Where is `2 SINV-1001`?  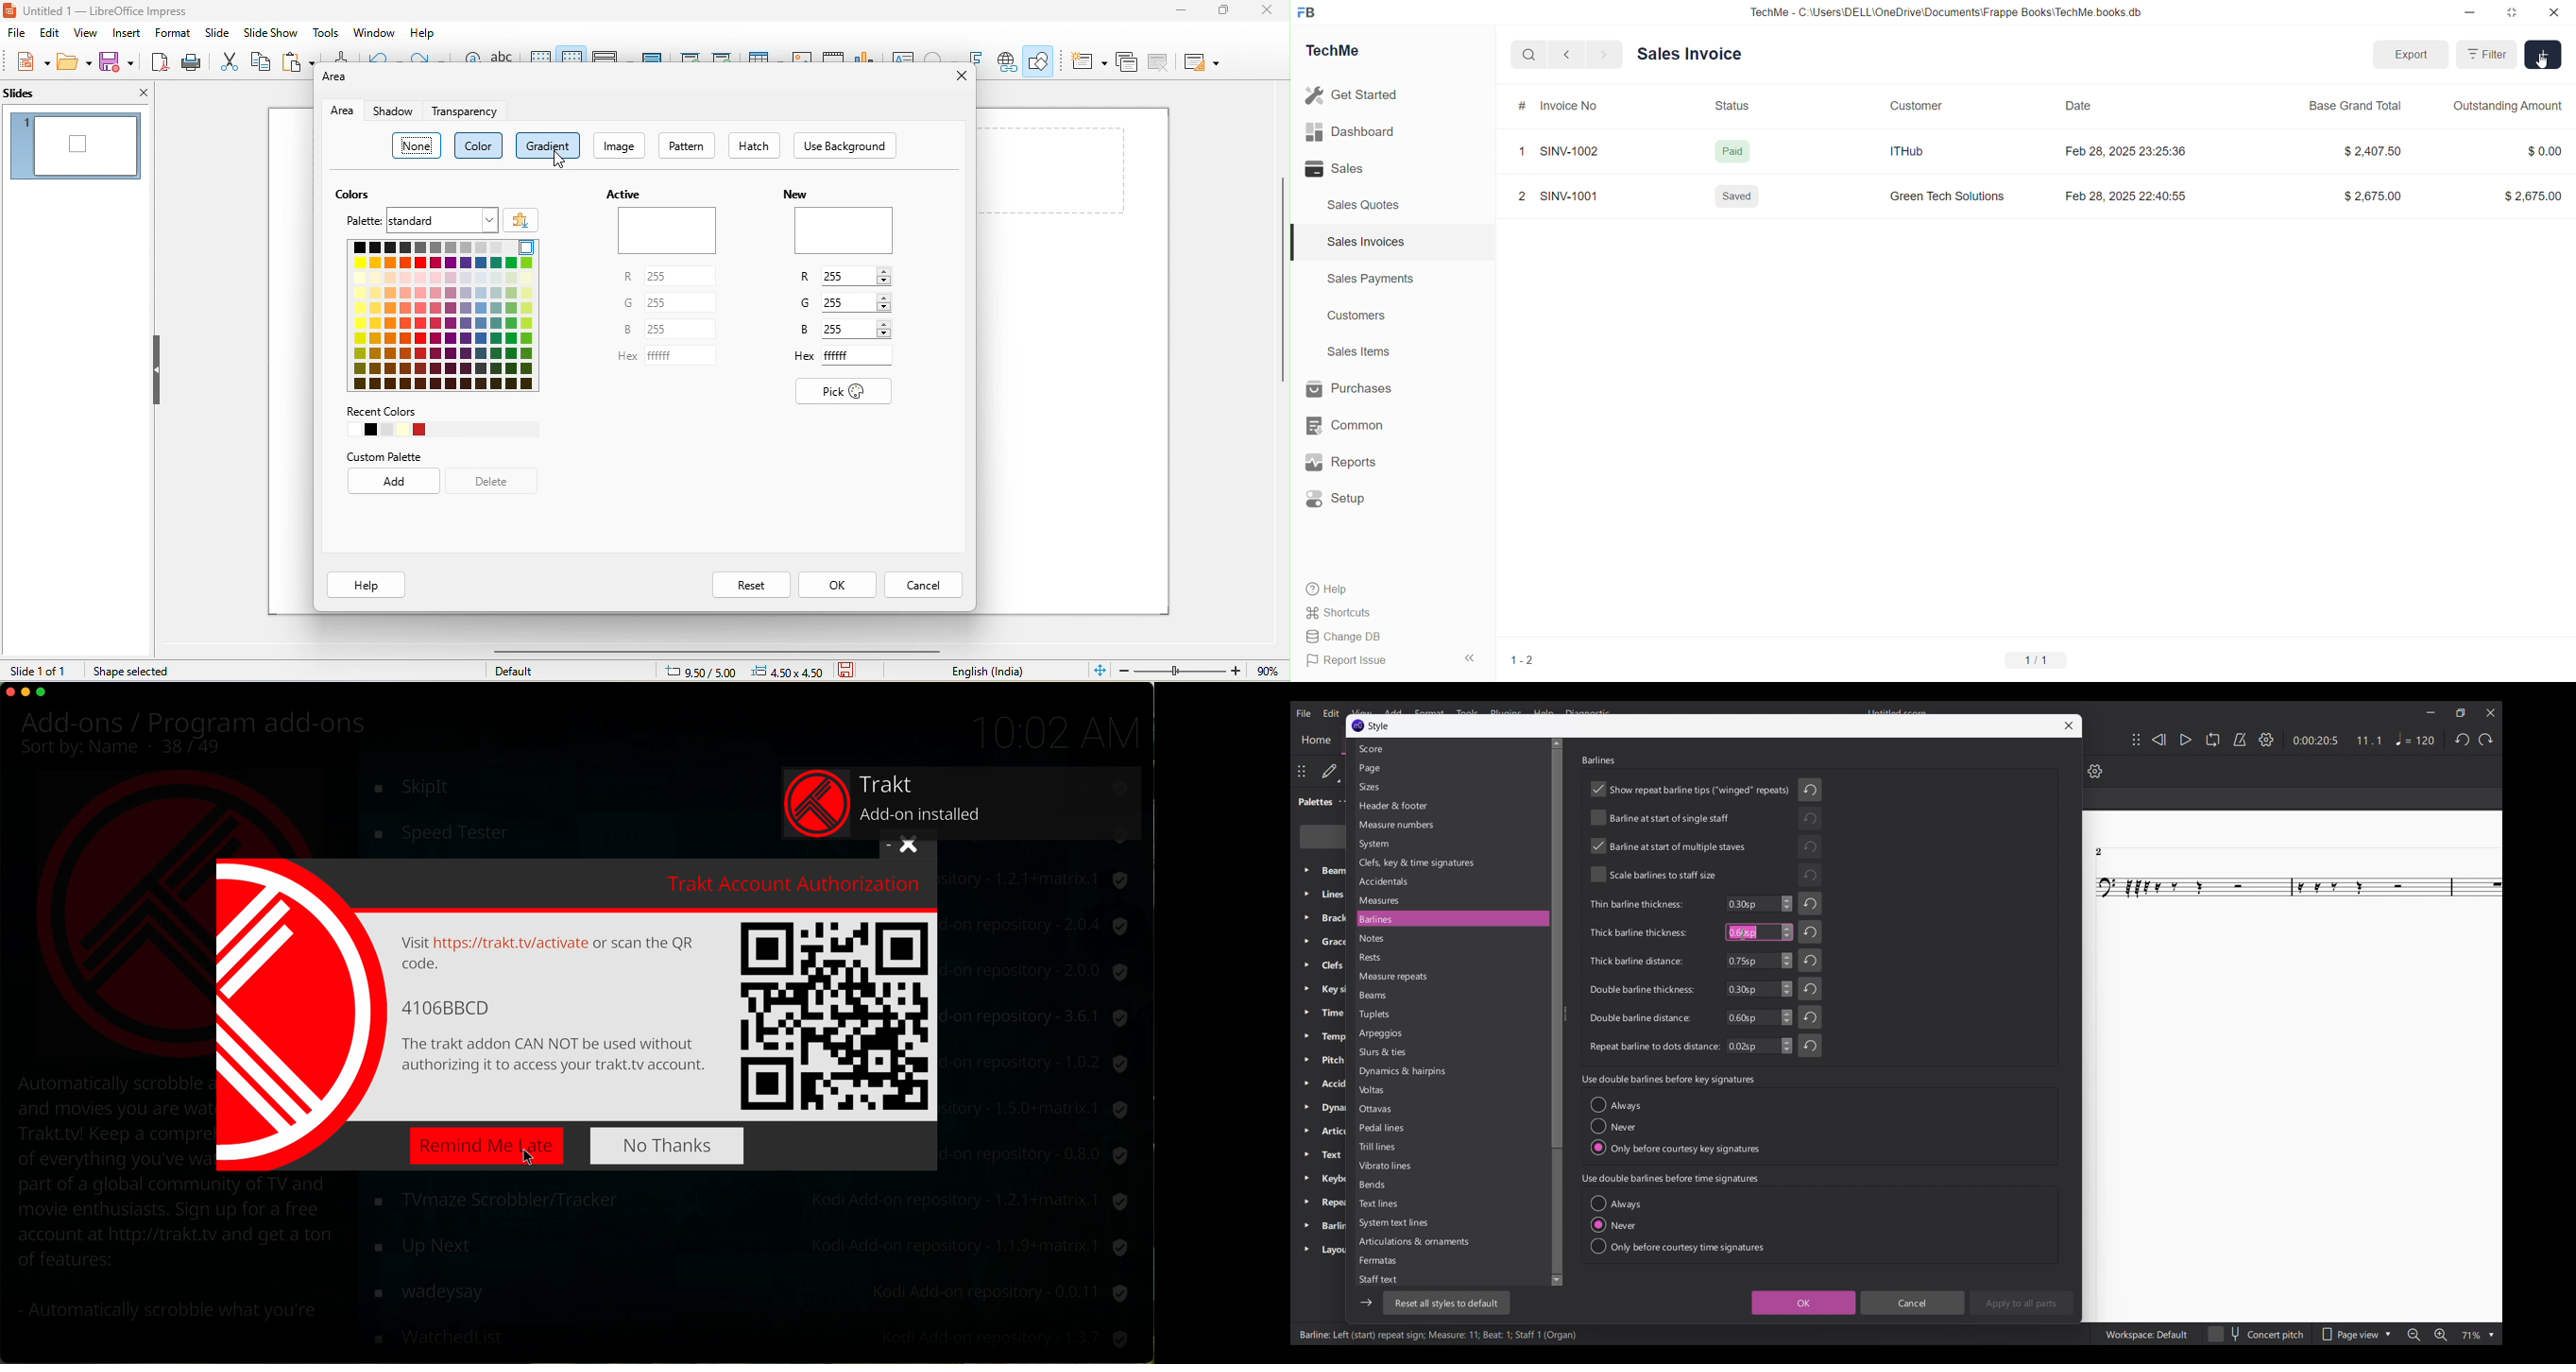
2 SINV-1001 is located at coordinates (1562, 198).